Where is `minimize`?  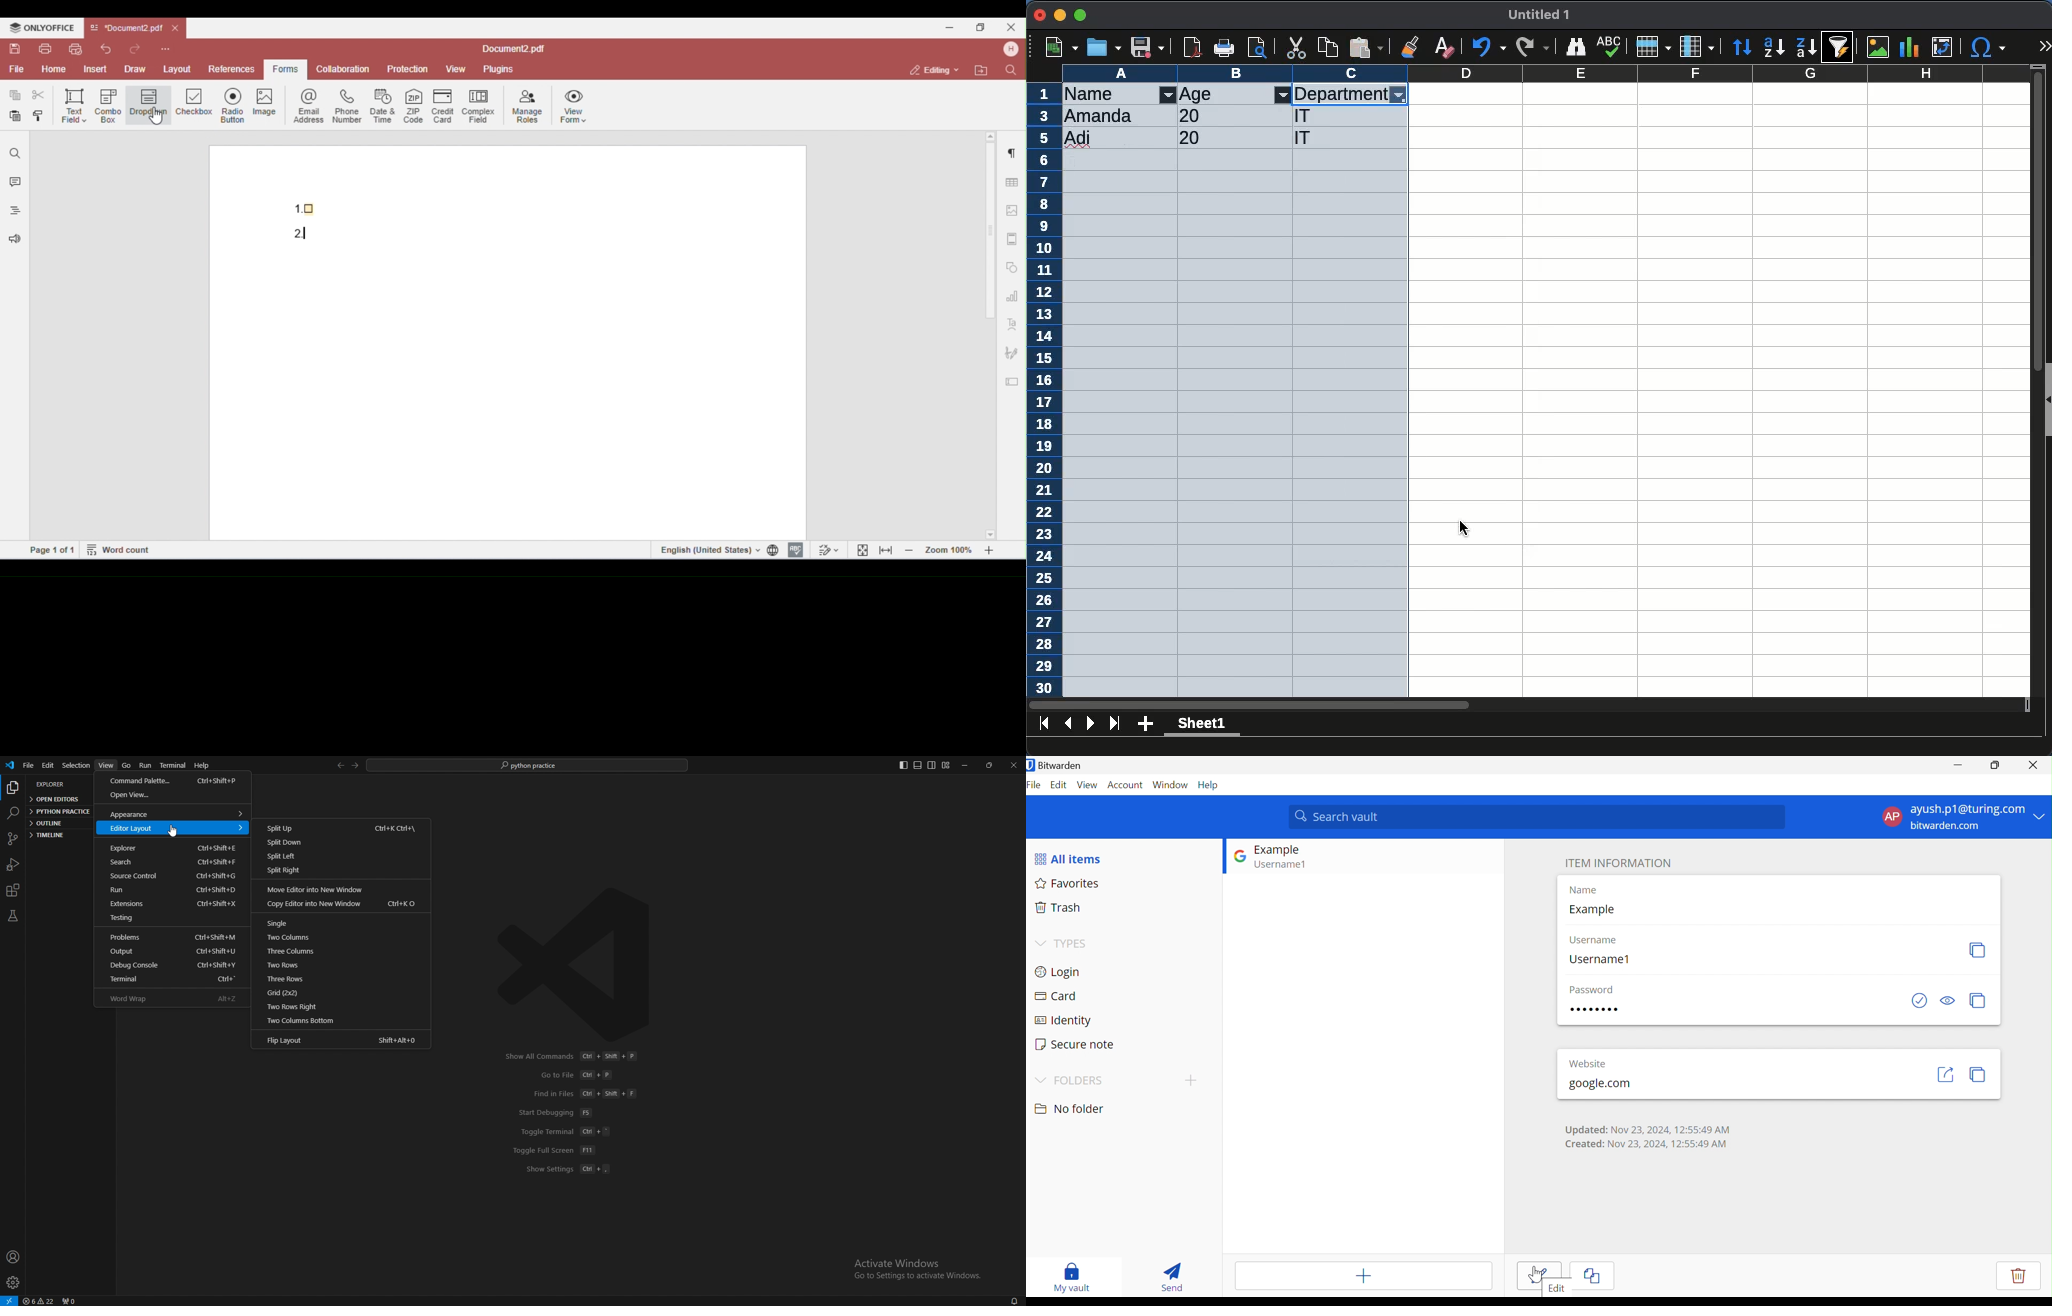
minimize is located at coordinates (1061, 14).